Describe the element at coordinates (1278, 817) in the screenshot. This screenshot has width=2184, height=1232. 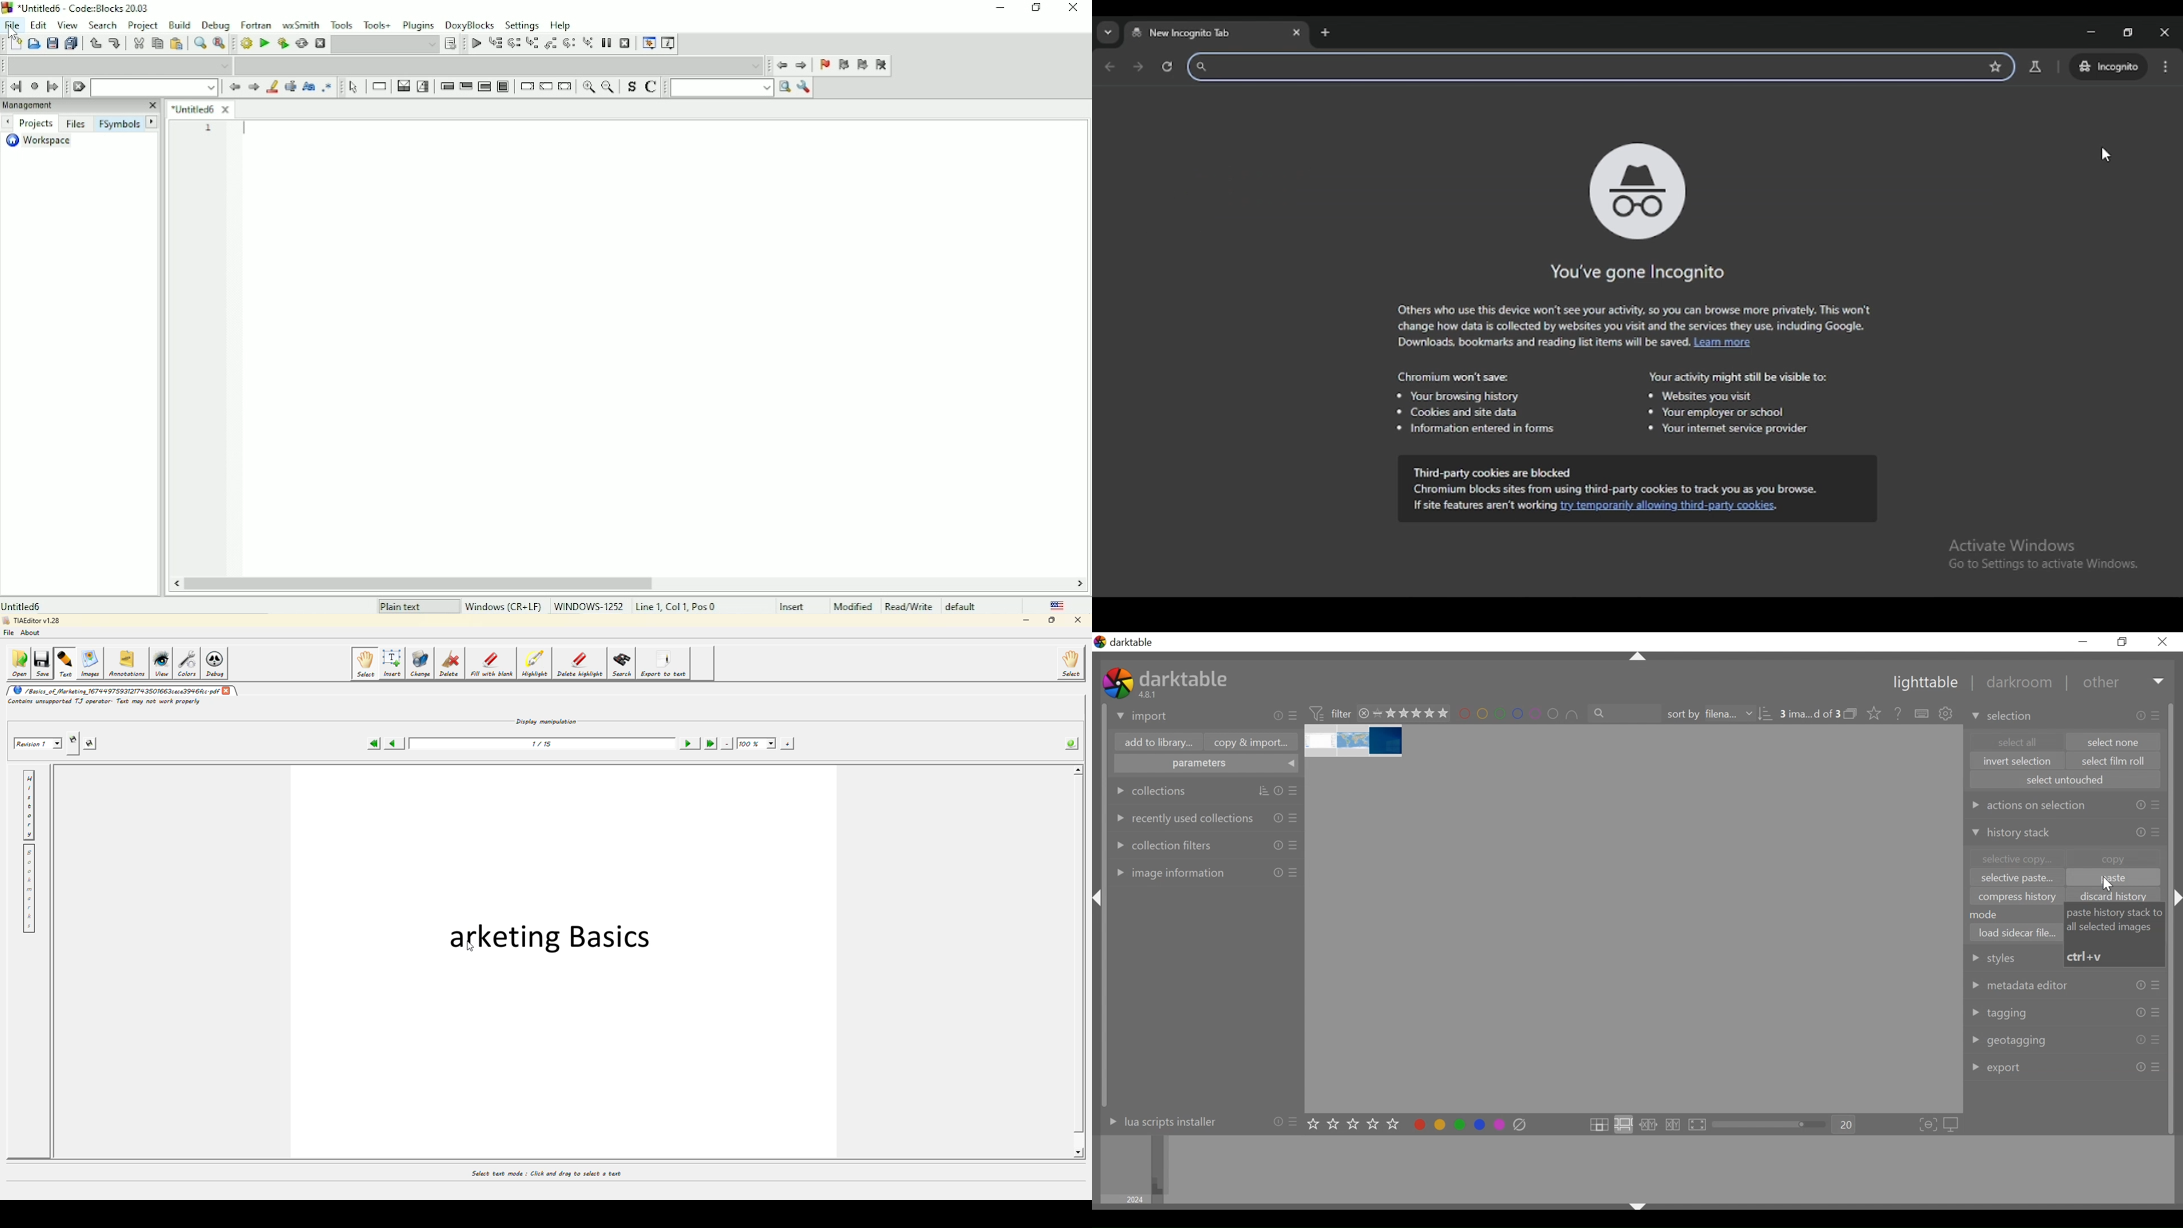
I see `info` at that location.